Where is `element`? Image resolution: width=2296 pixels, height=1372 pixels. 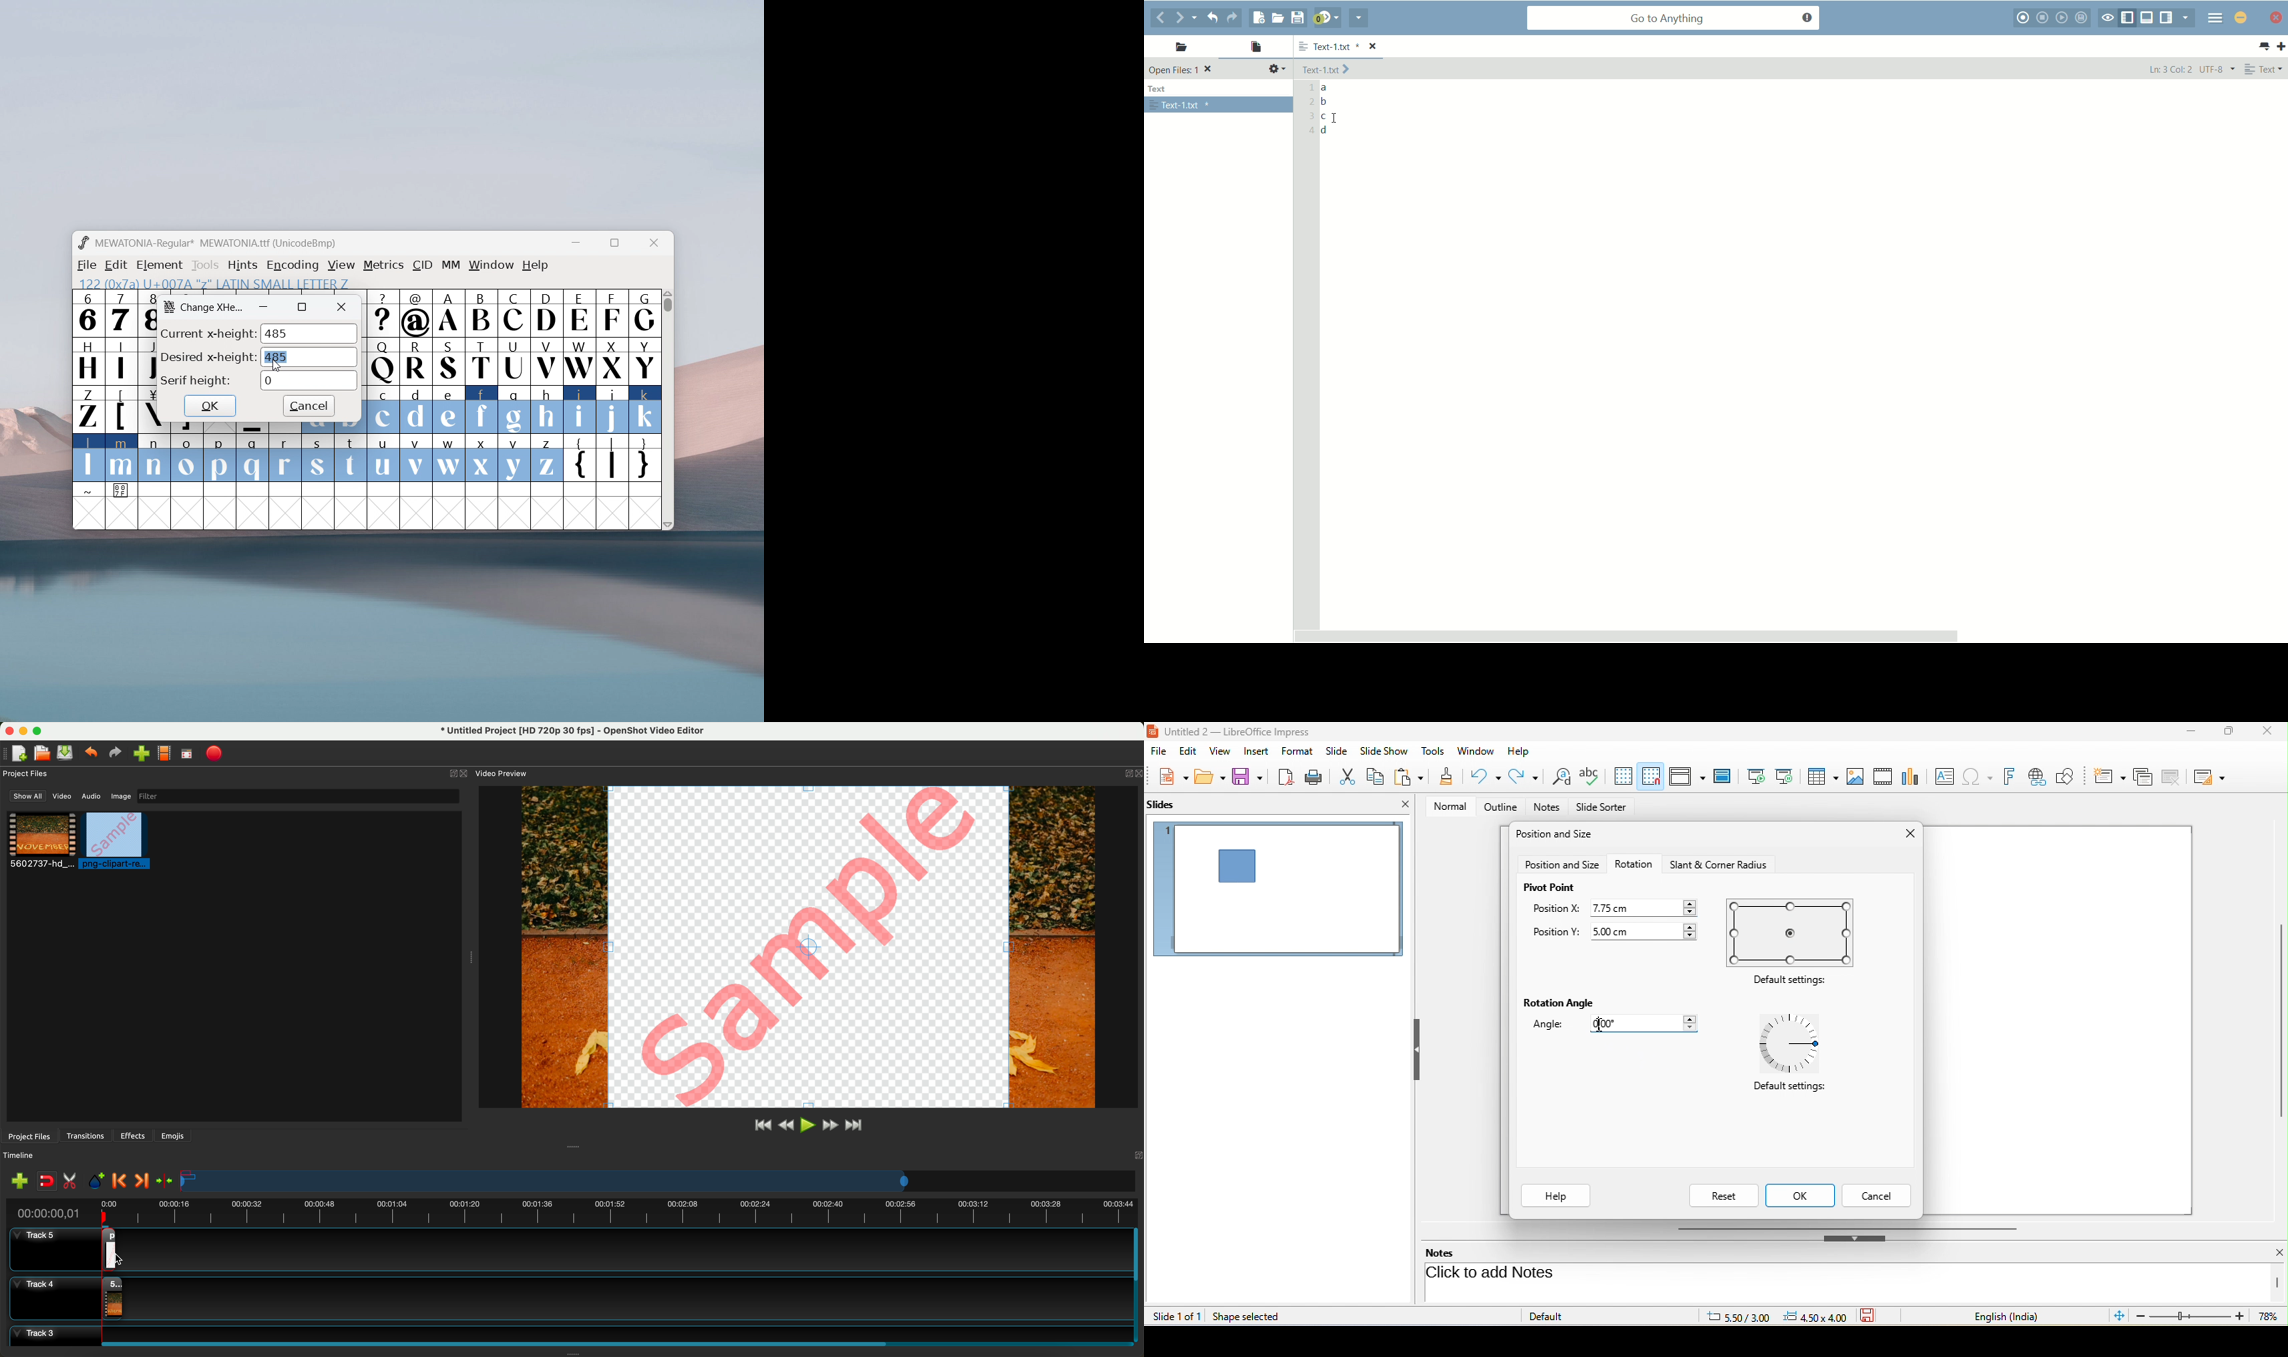 element is located at coordinates (160, 265).